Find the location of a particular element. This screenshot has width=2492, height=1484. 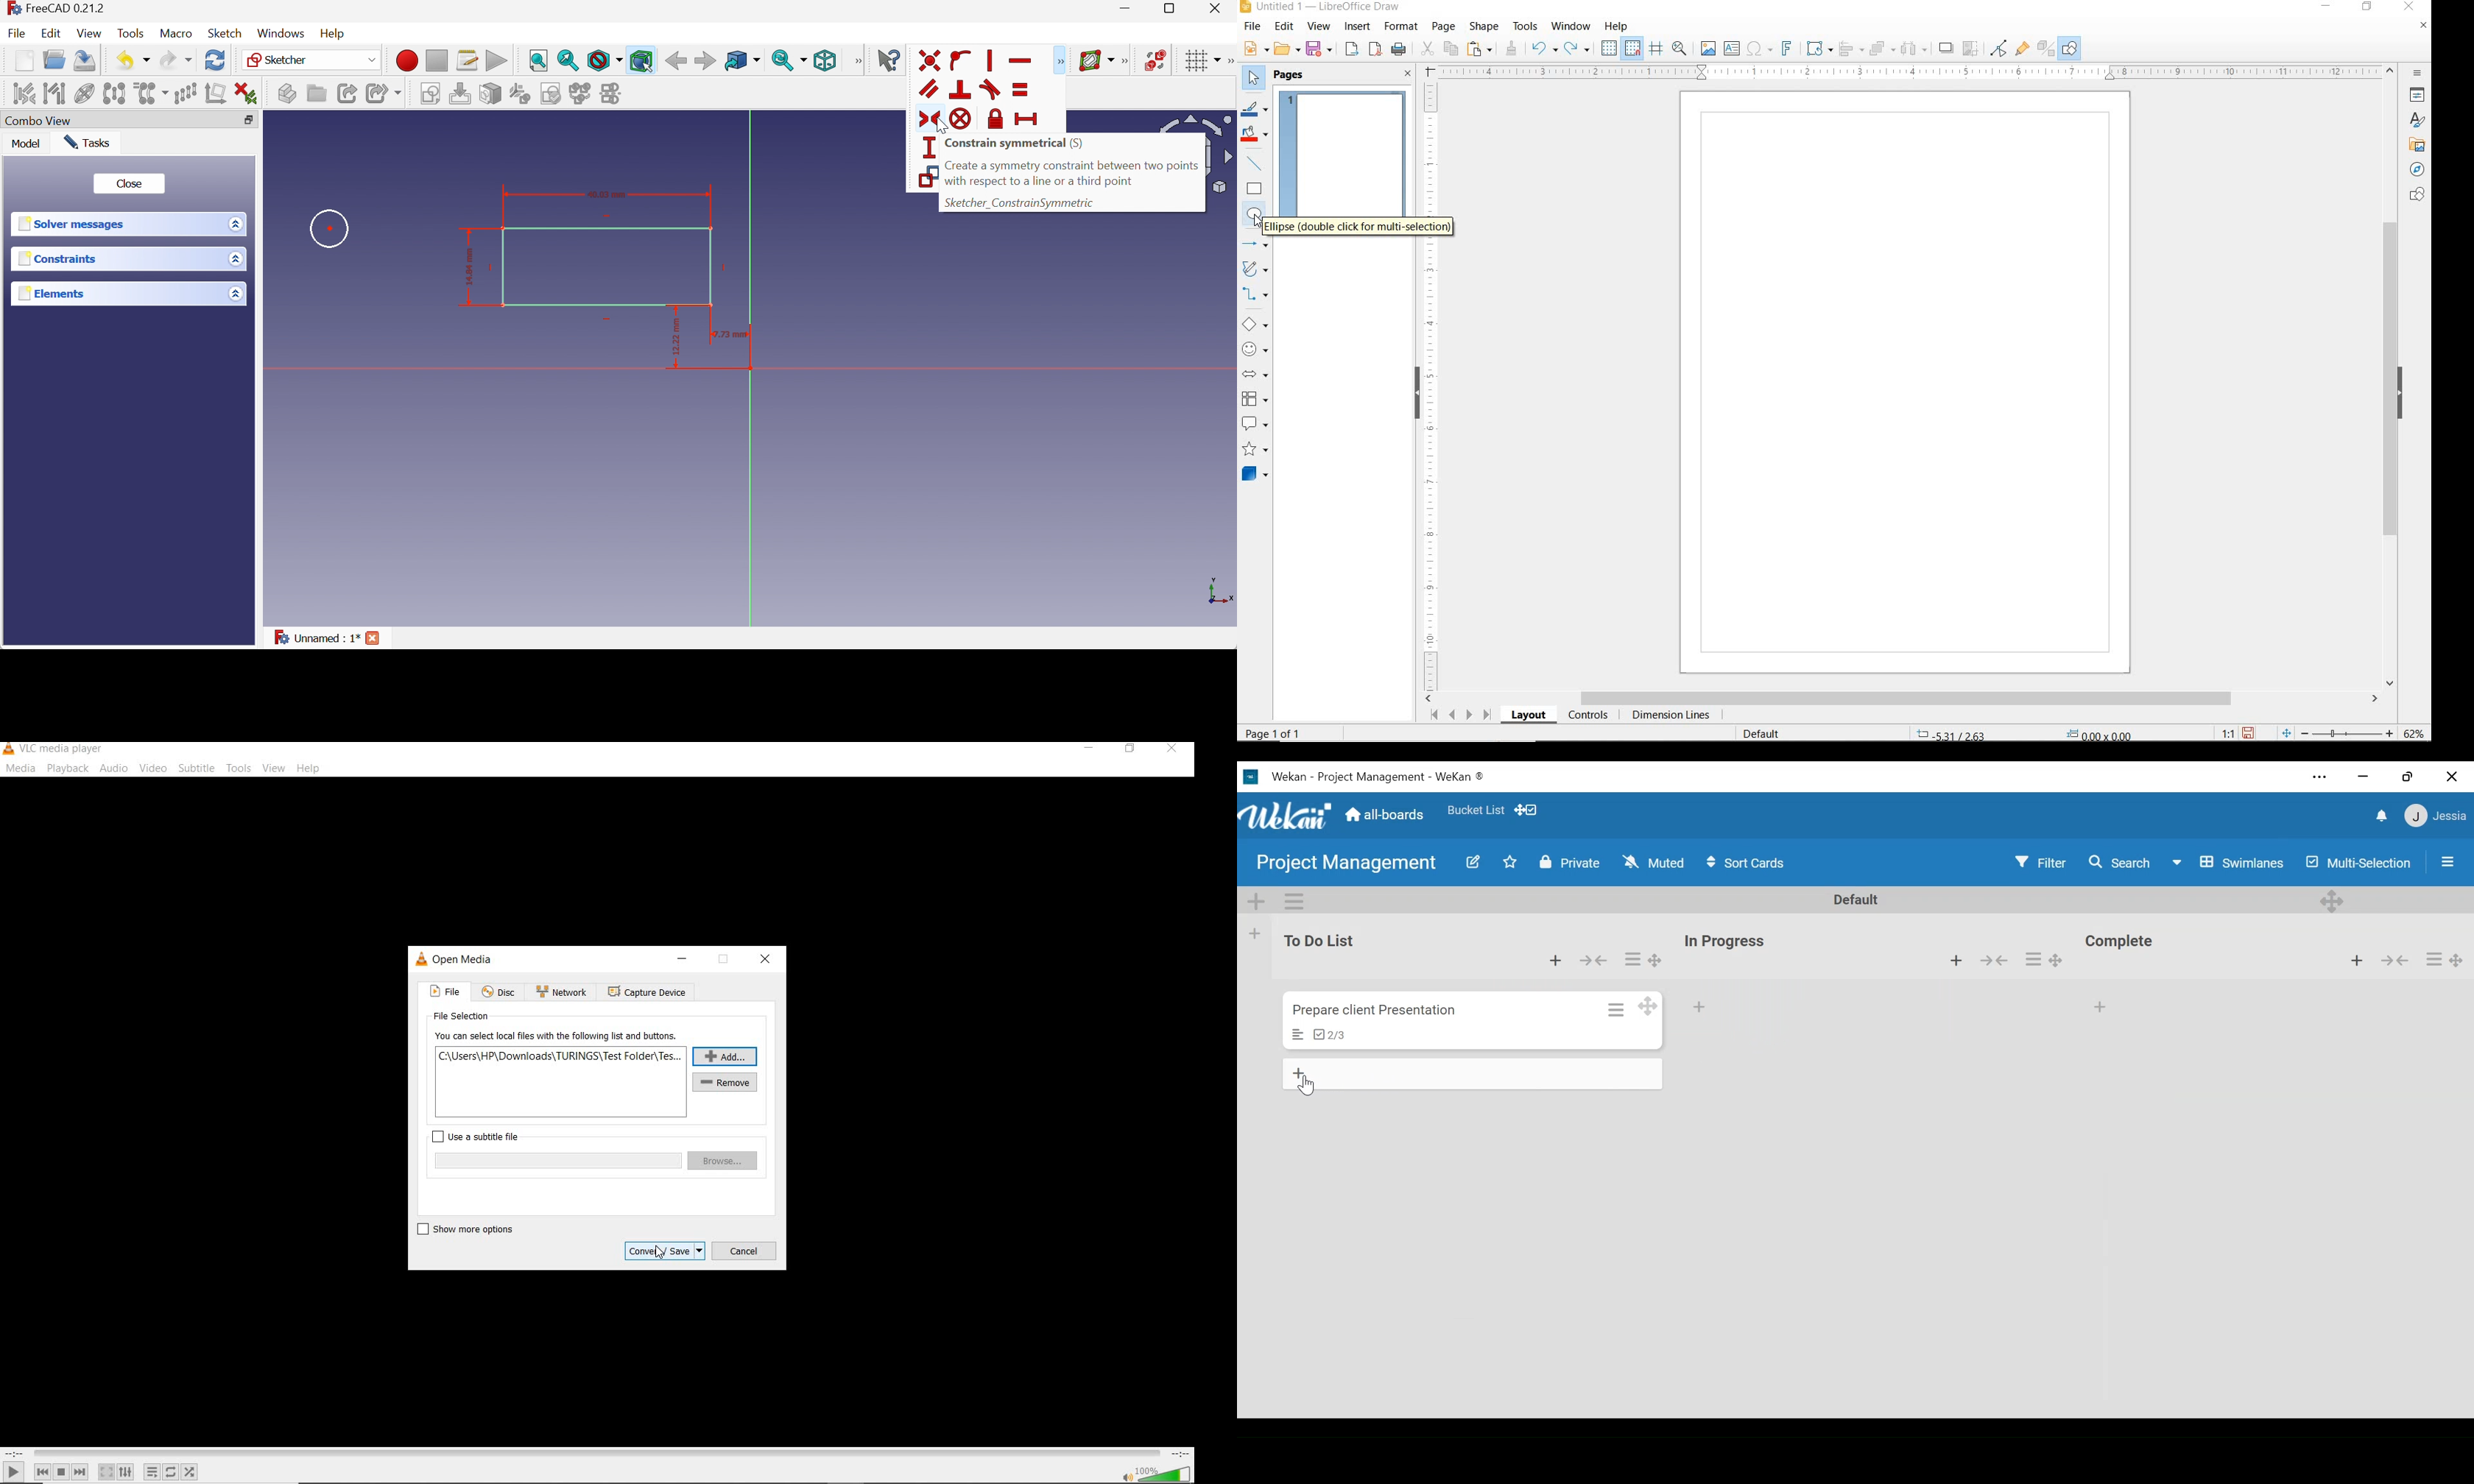

Mirror sketch is located at coordinates (613, 95).